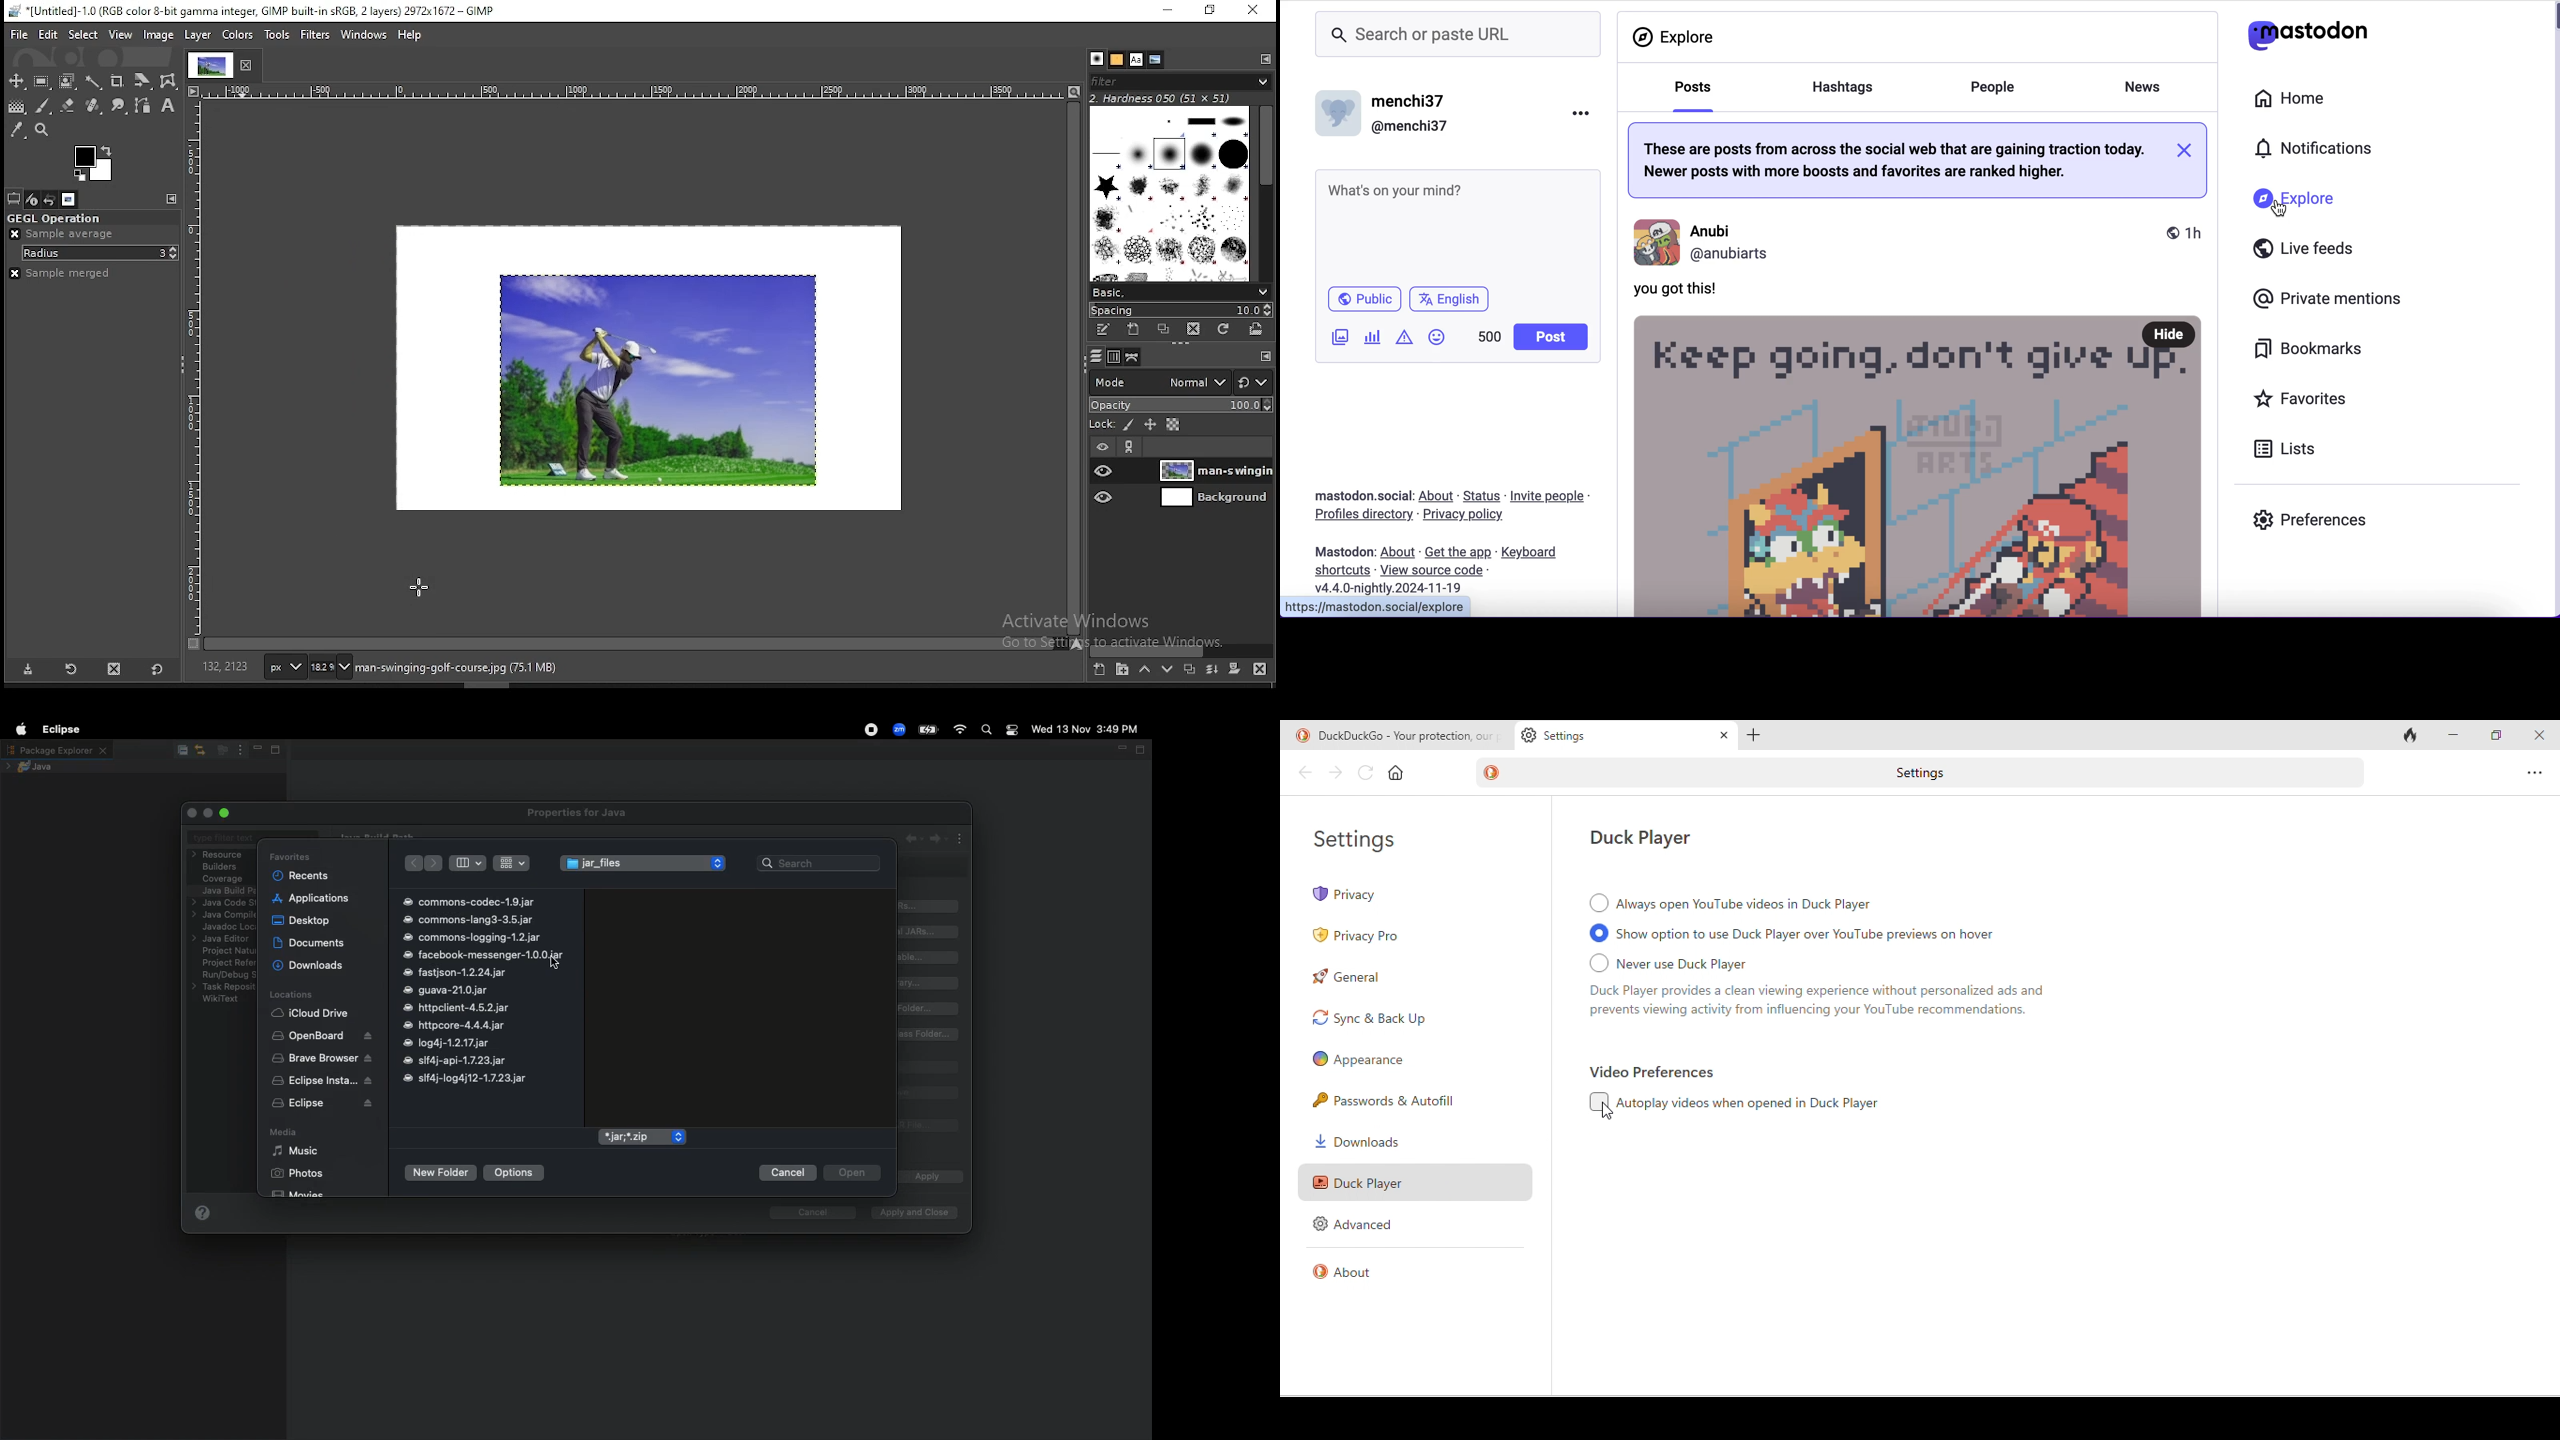 Image resolution: width=2576 pixels, height=1456 pixels. What do you see at coordinates (1539, 551) in the screenshot?
I see `keyboard` at bounding box center [1539, 551].